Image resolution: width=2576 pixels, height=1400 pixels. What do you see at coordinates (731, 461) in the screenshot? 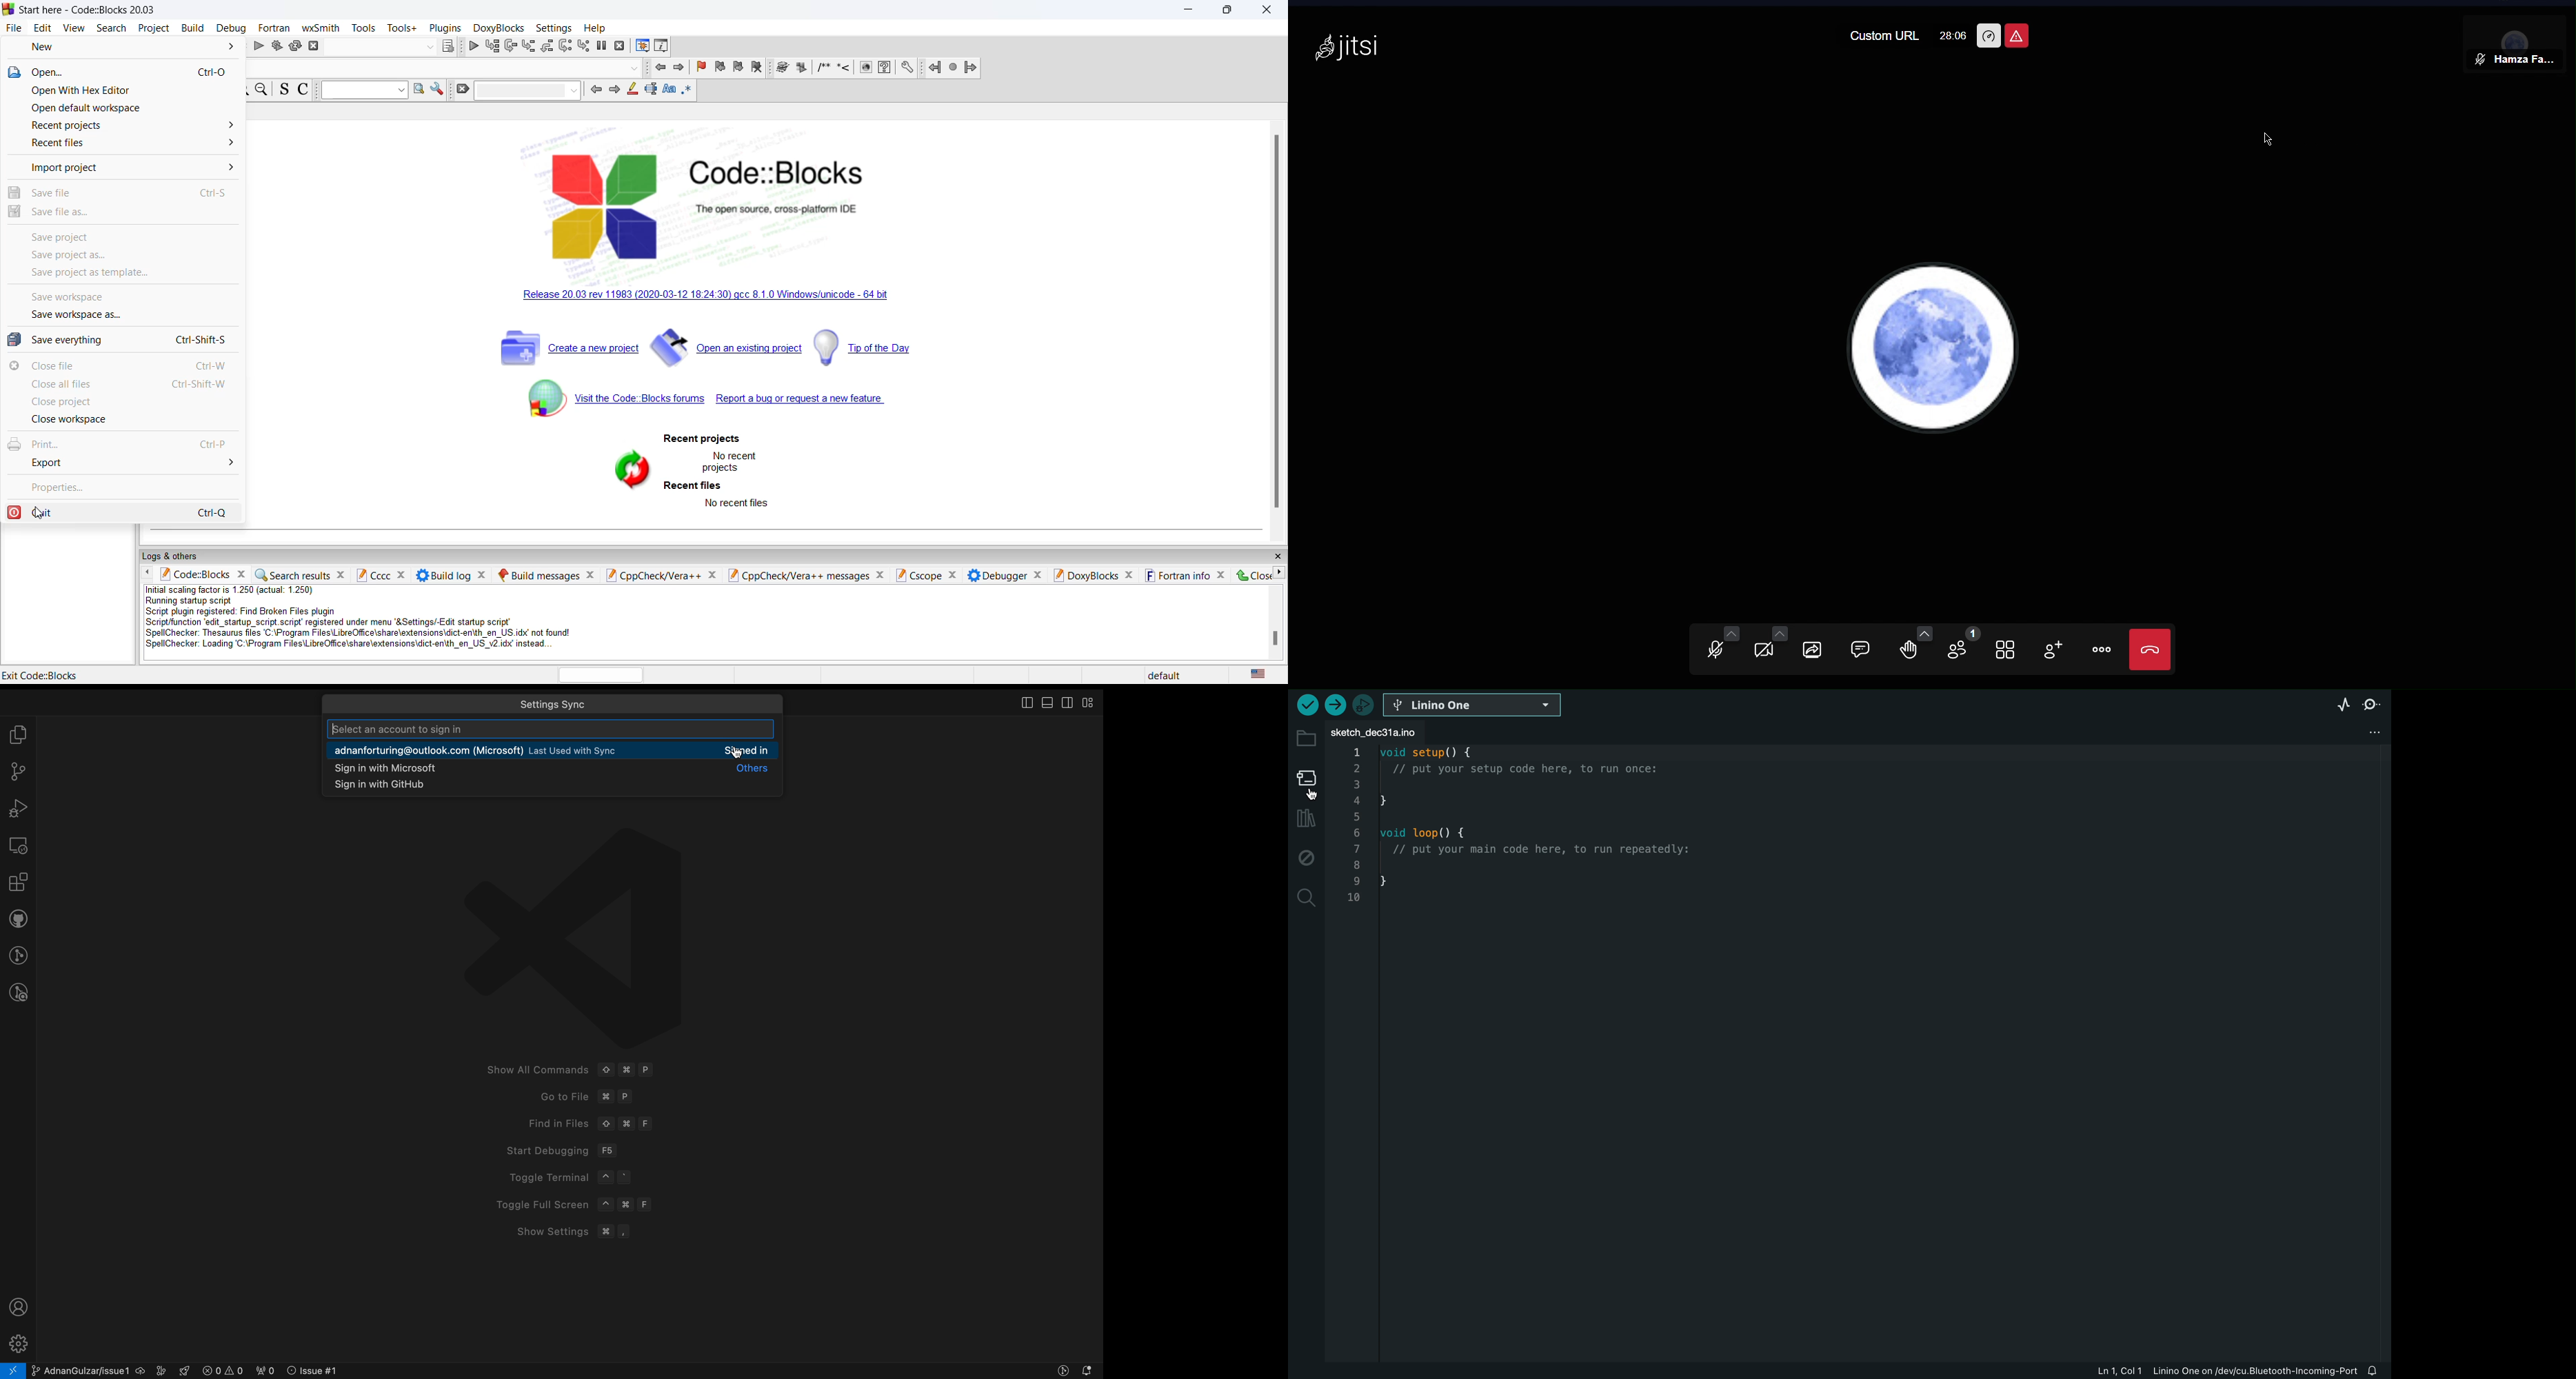
I see `no recent project` at bounding box center [731, 461].